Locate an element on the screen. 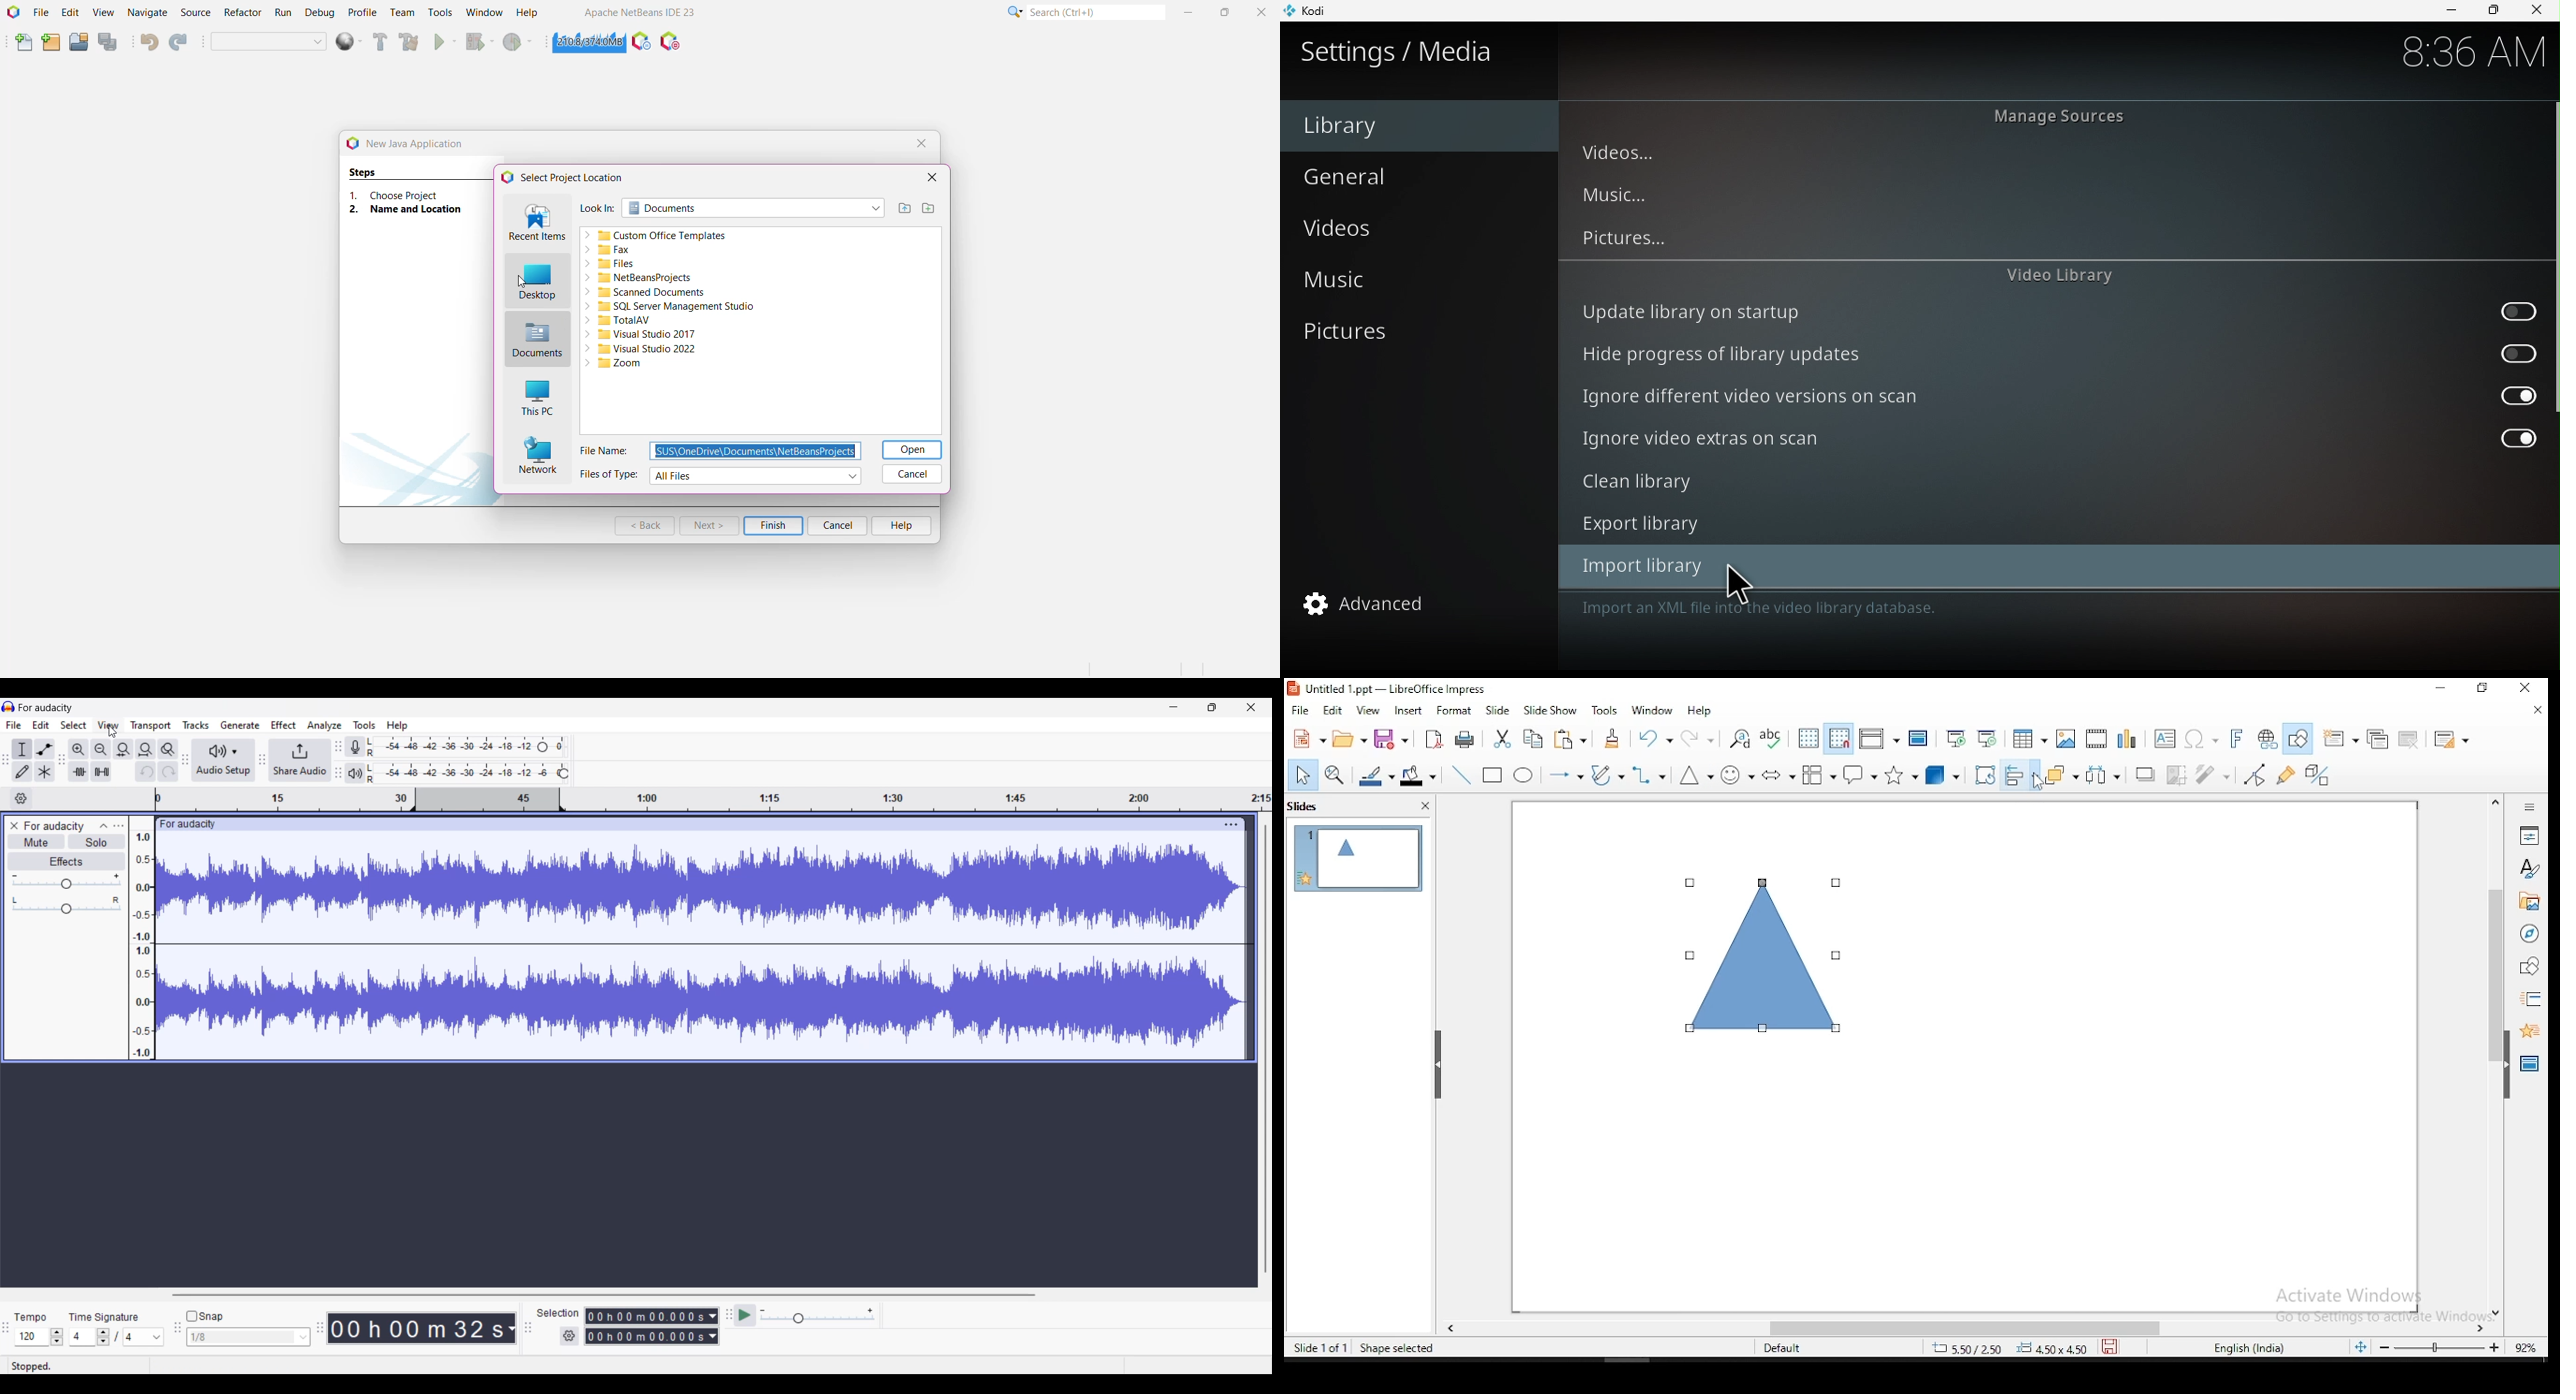 This screenshot has width=2576, height=1400. special characters is located at coordinates (2200, 739).